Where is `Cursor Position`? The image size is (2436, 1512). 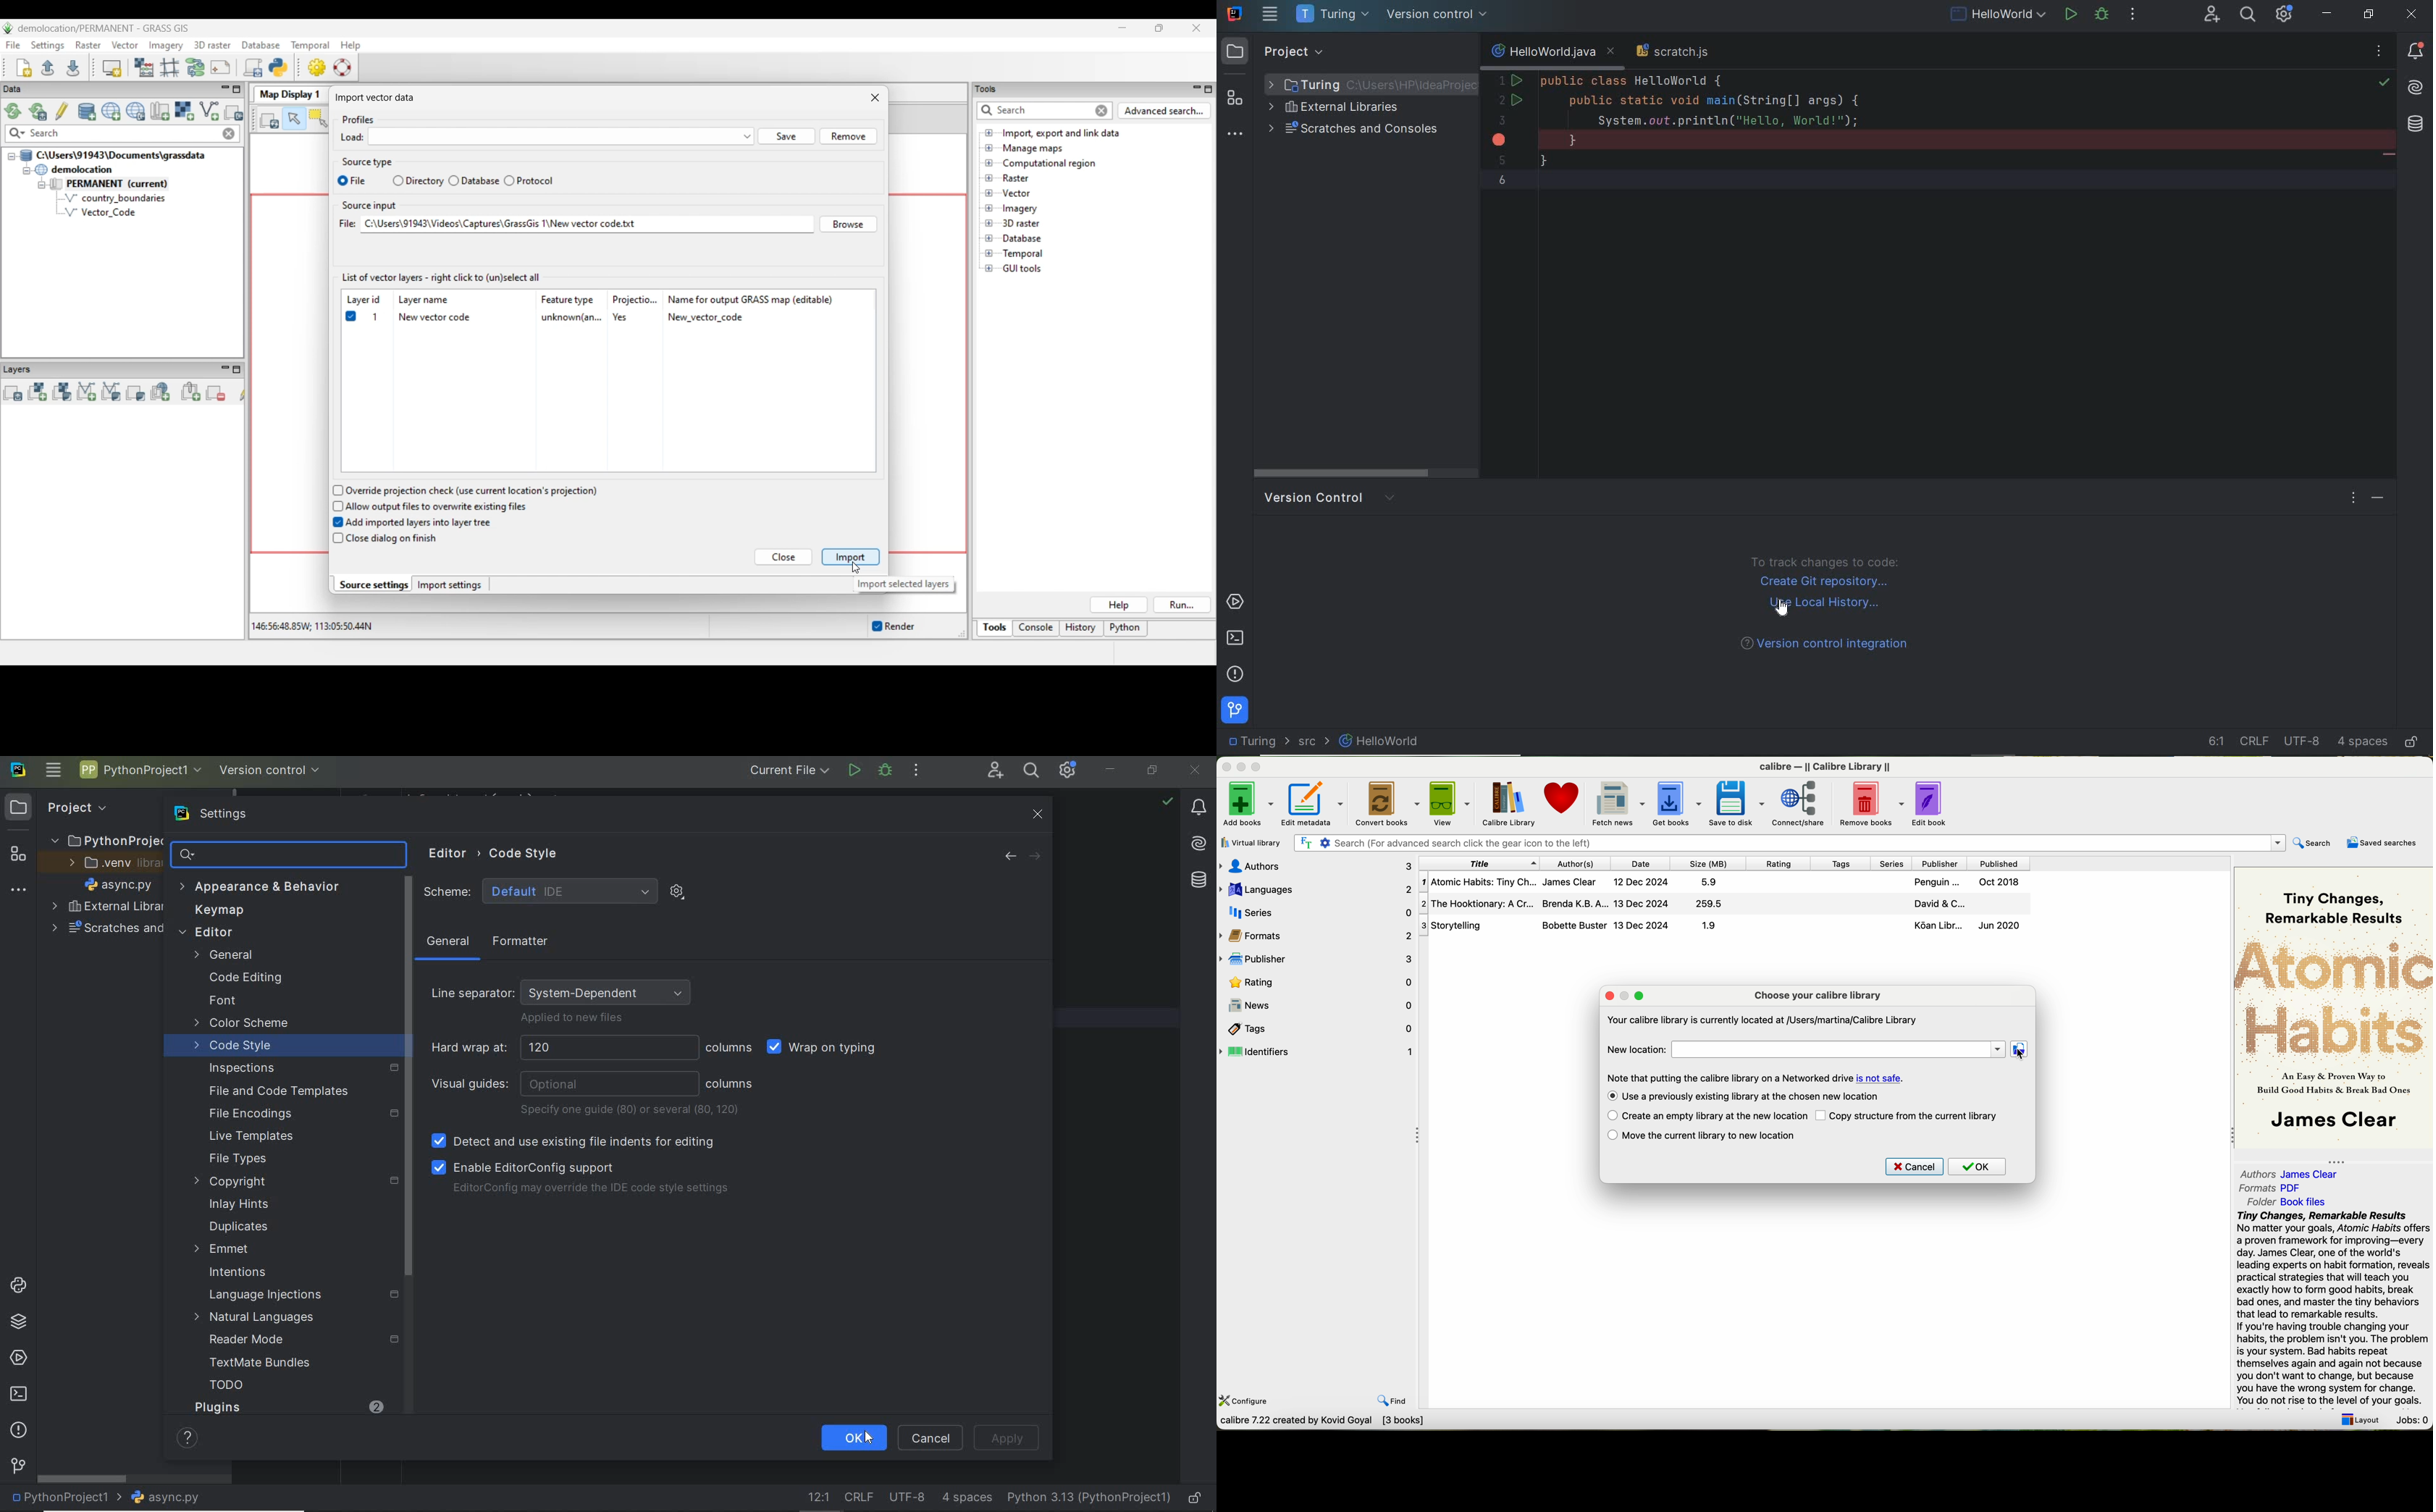
Cursor Position is located at coordinates (868, 1438).